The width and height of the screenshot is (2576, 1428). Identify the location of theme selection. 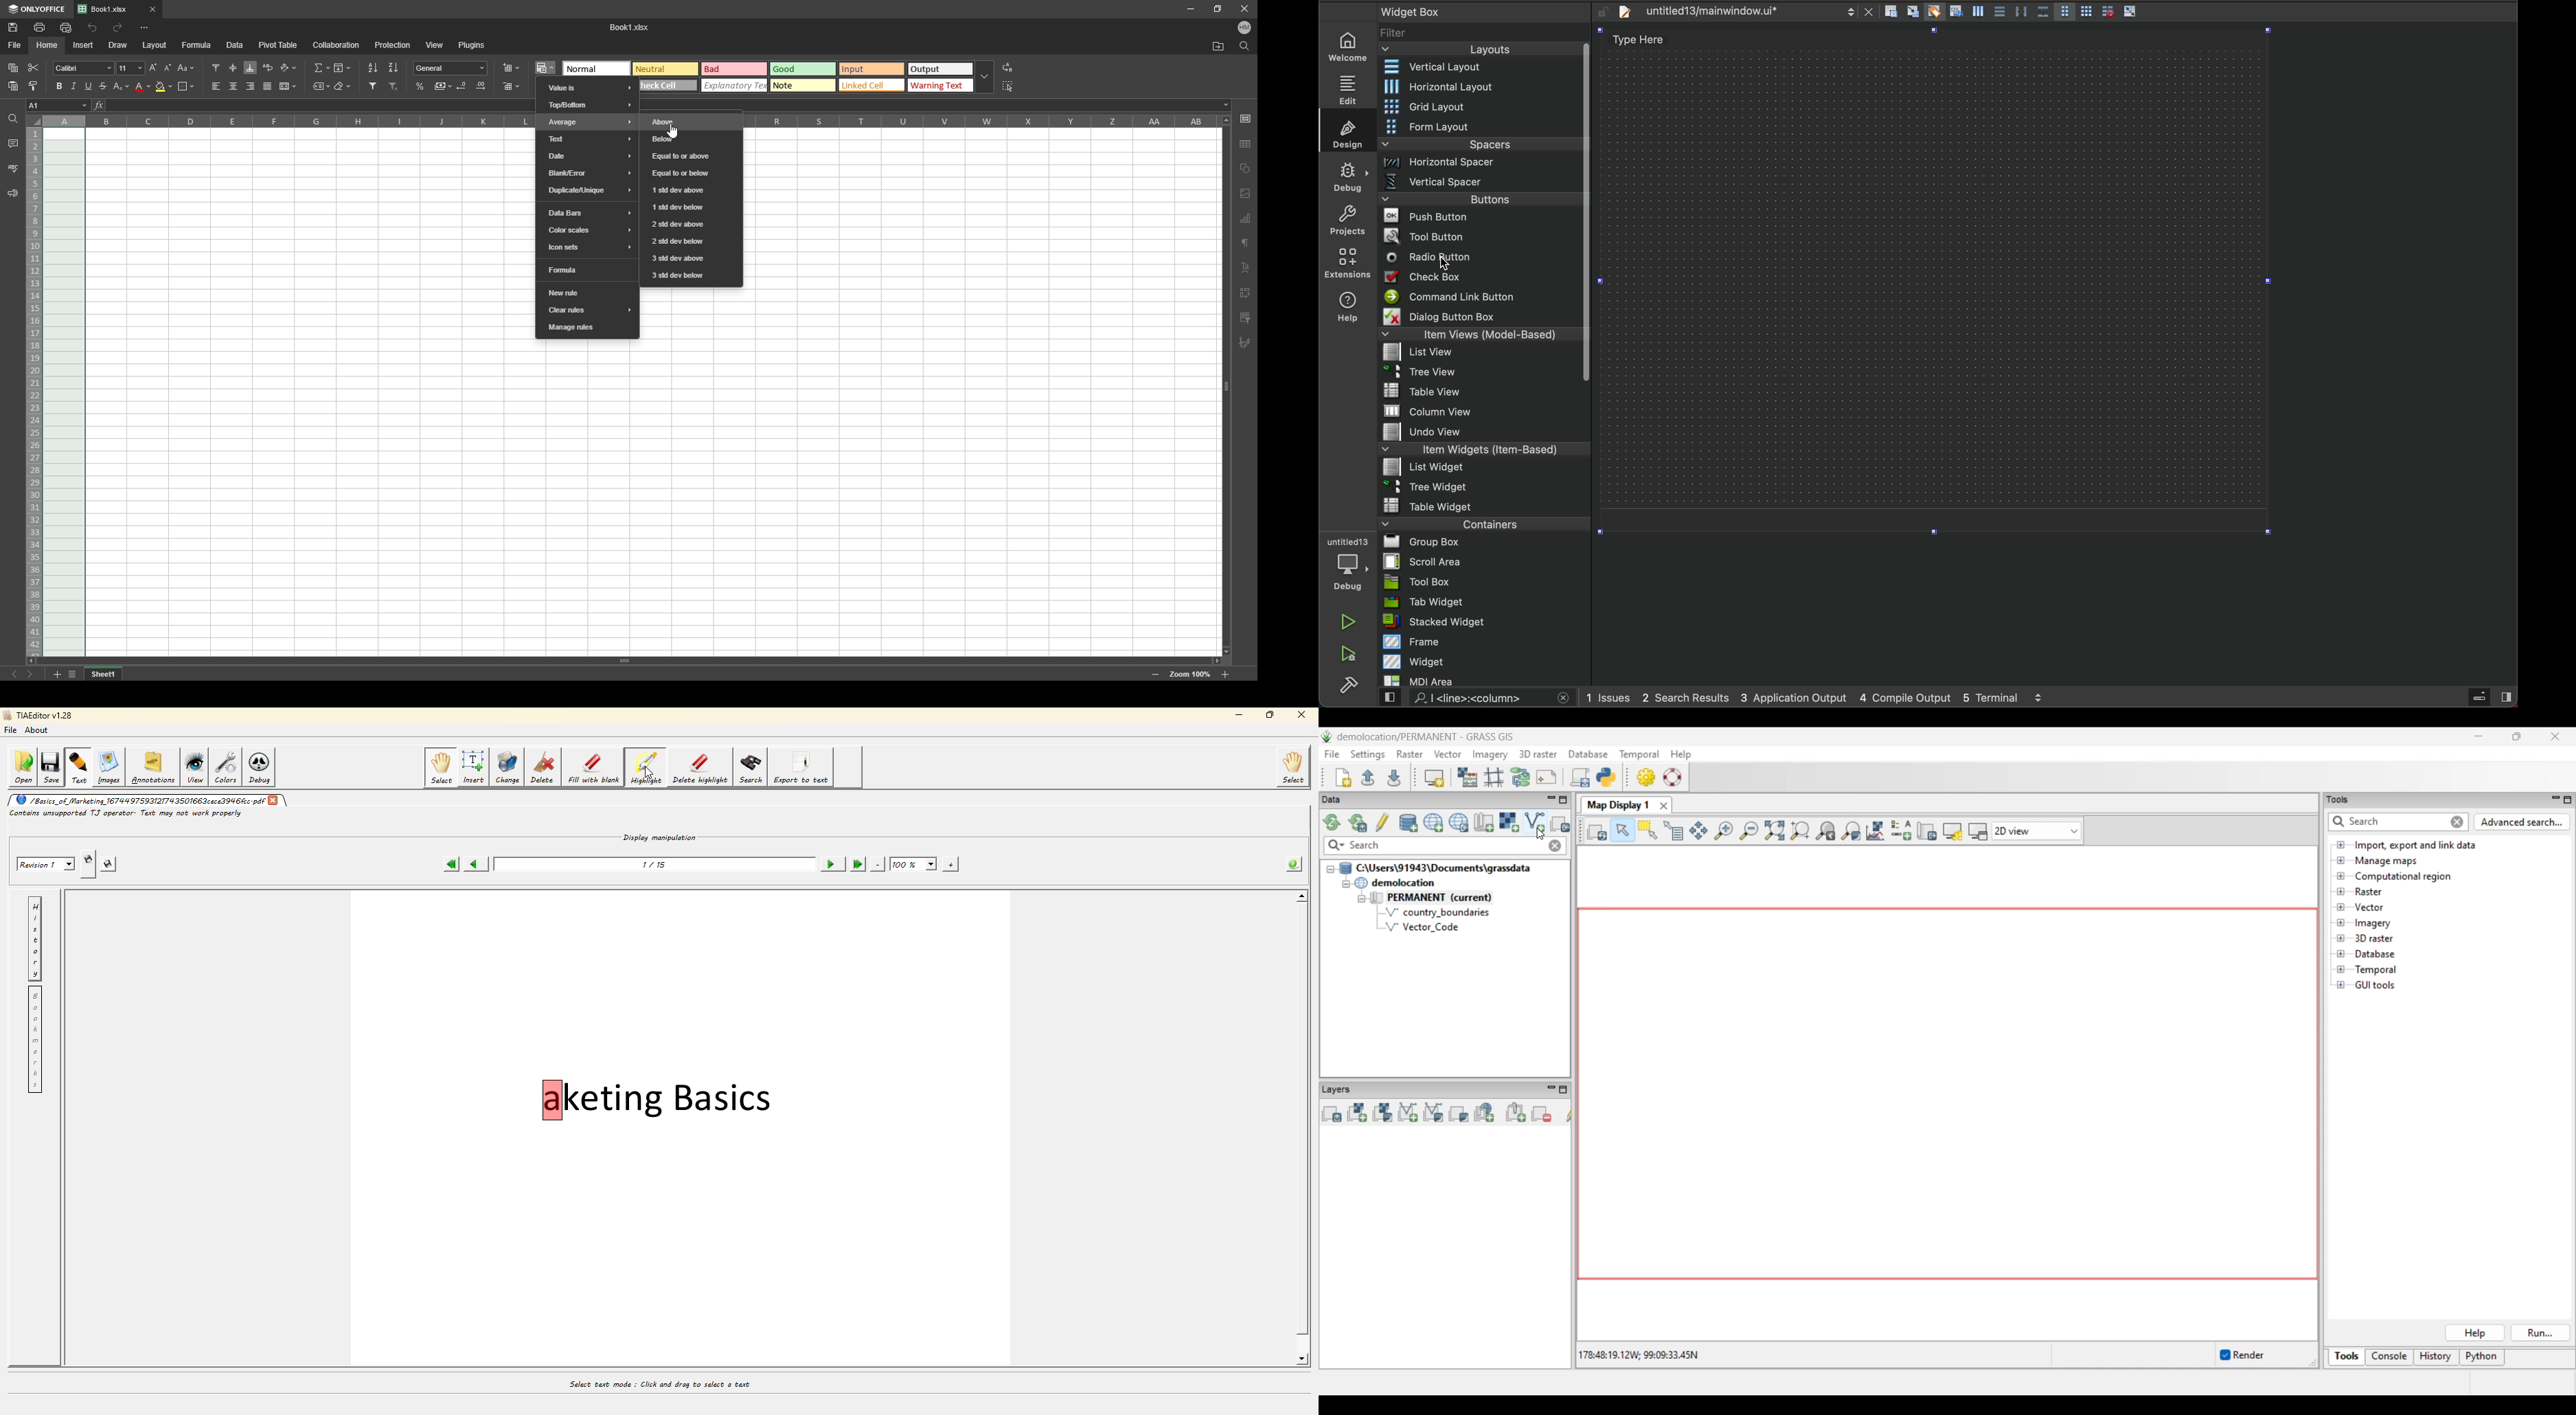
(806, 77).